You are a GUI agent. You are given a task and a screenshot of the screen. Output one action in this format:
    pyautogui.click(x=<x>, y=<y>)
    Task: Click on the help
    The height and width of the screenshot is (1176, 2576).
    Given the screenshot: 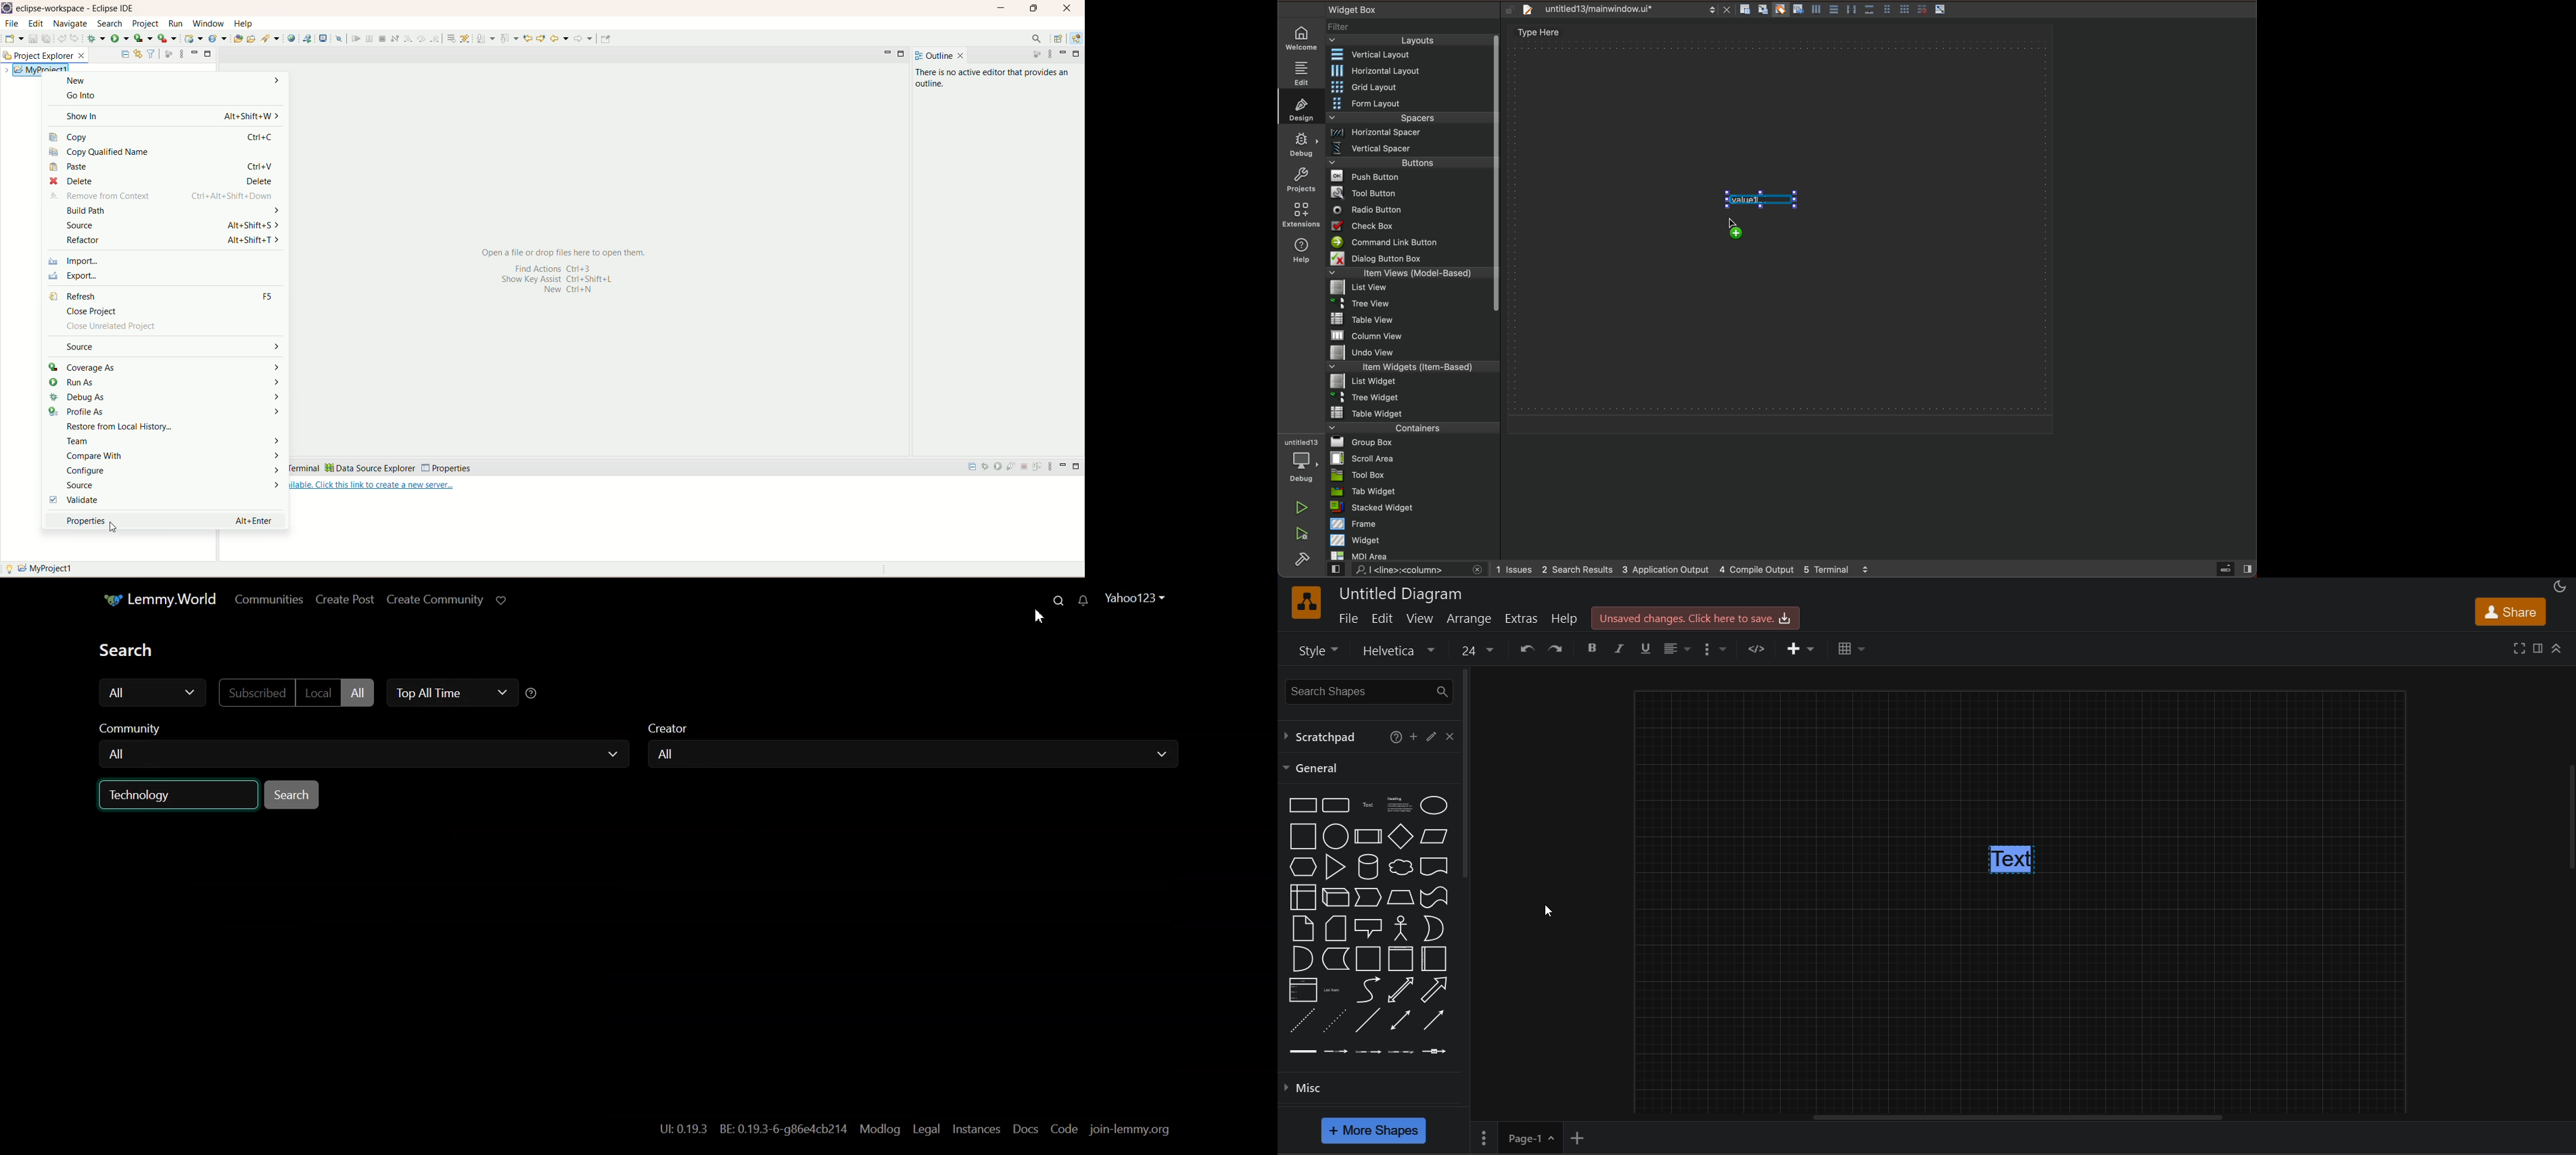 What is the action you would take?
    pyautogui.click(x=1564, y=618)
    